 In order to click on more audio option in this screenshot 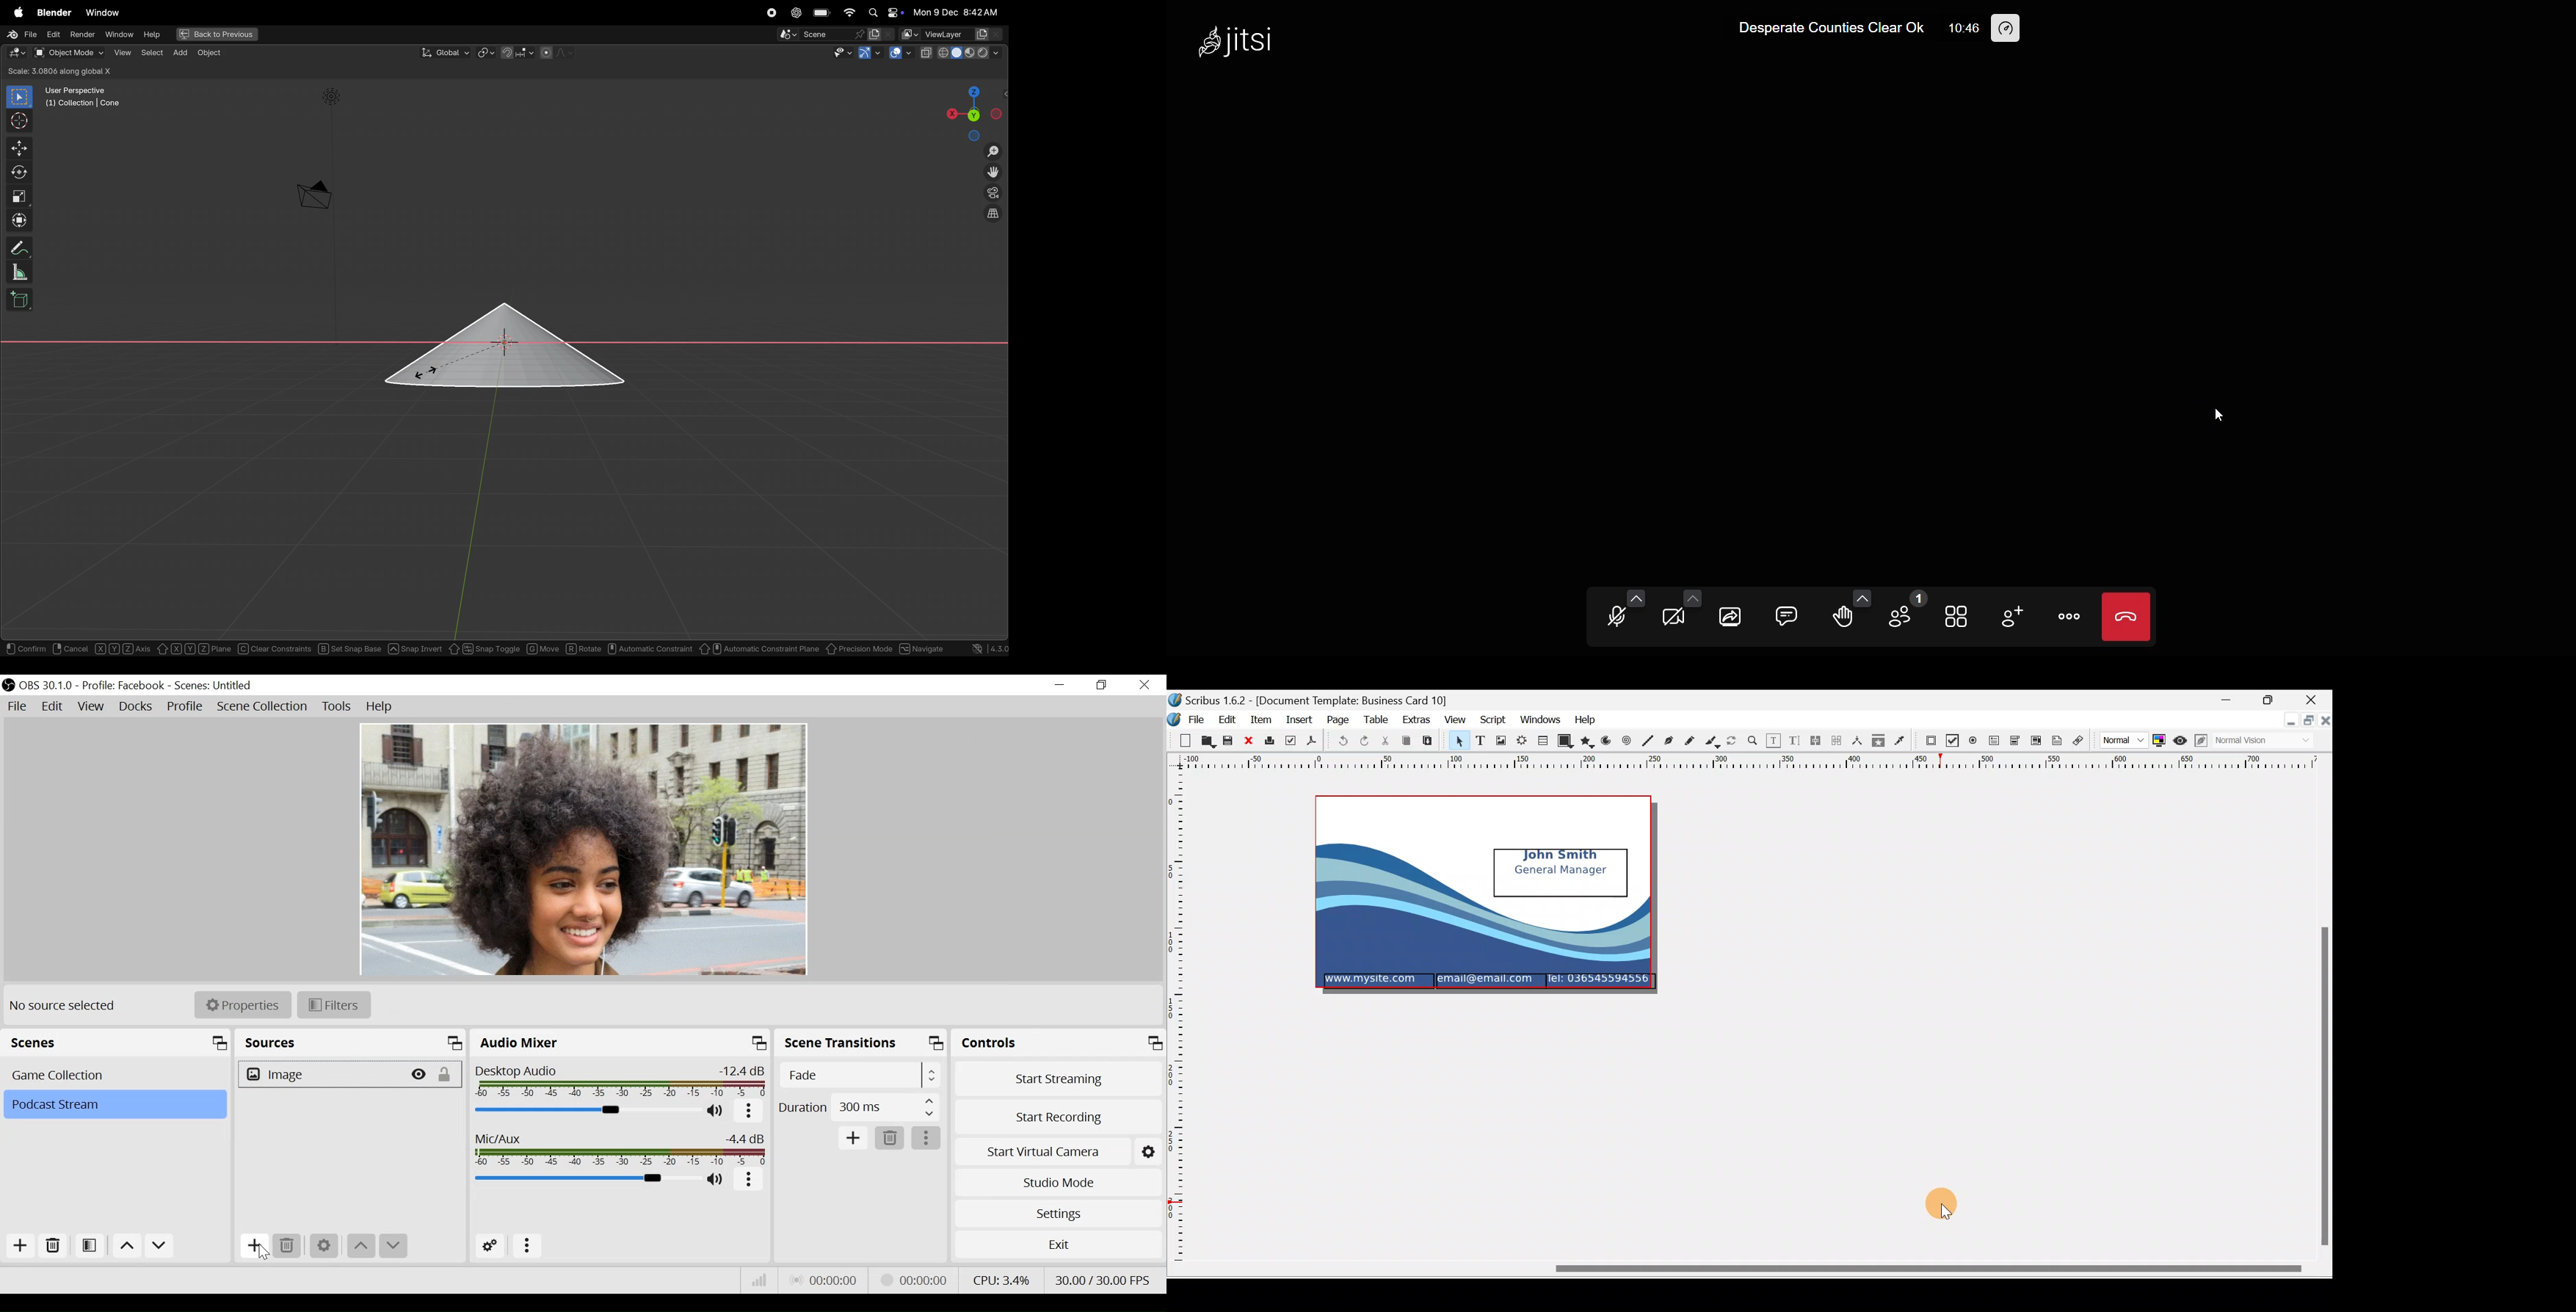, I will do `click(1633, 597)`.